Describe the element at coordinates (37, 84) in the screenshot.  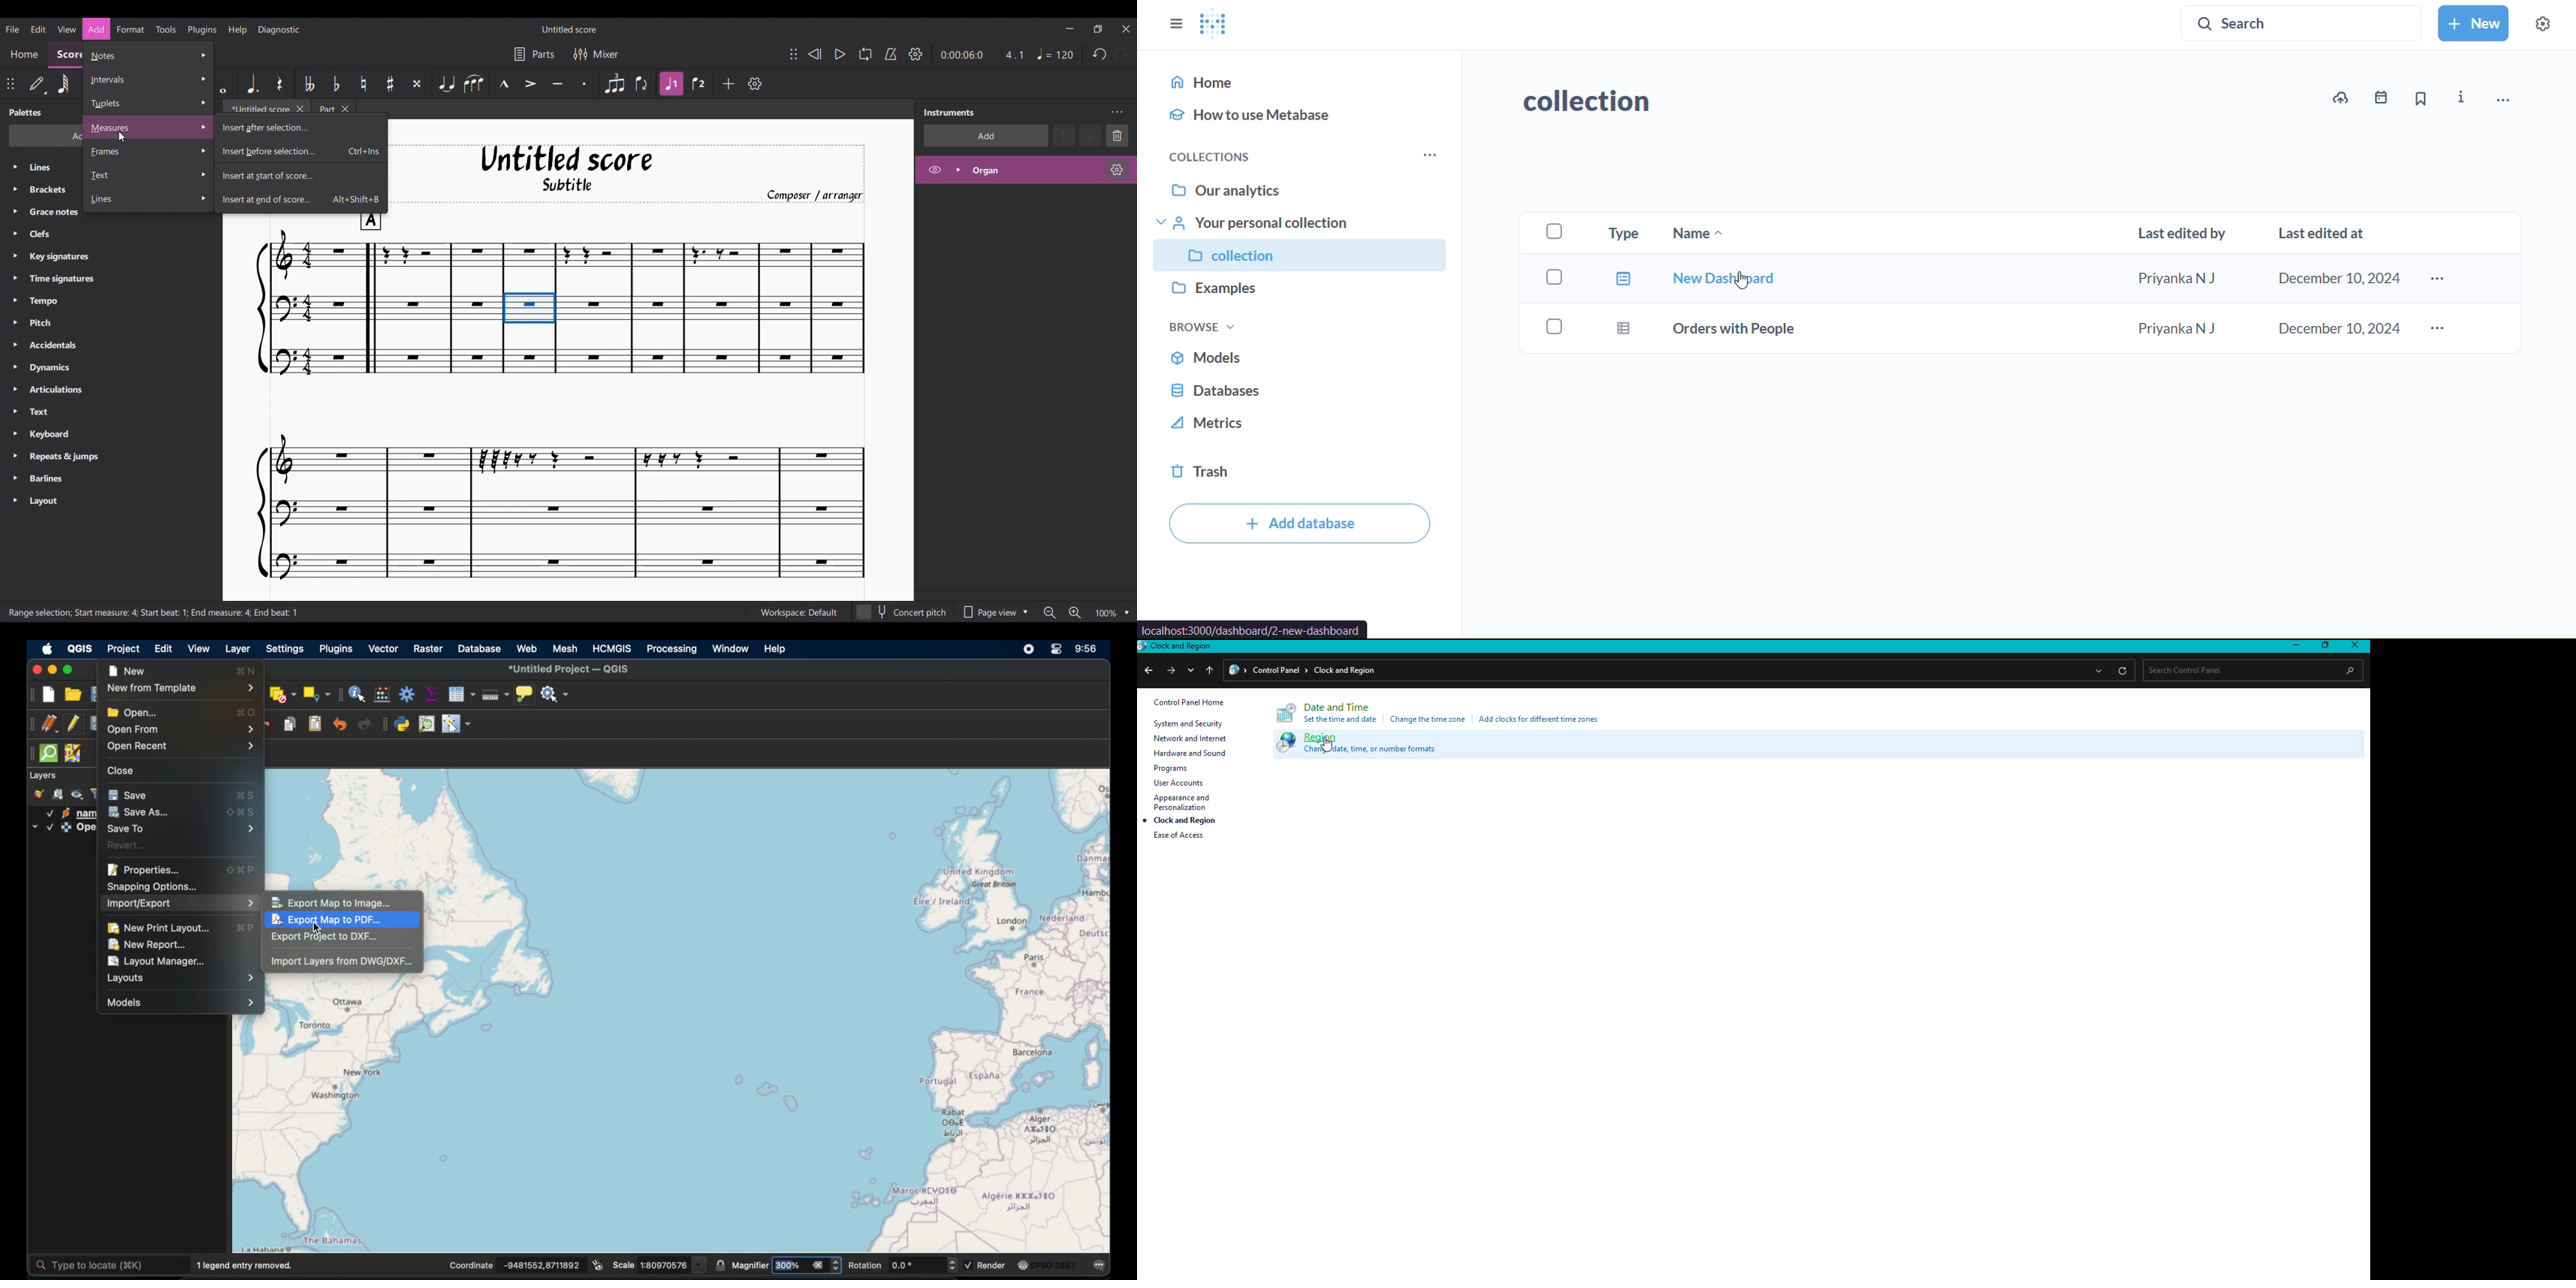
I see `Default` at that location.